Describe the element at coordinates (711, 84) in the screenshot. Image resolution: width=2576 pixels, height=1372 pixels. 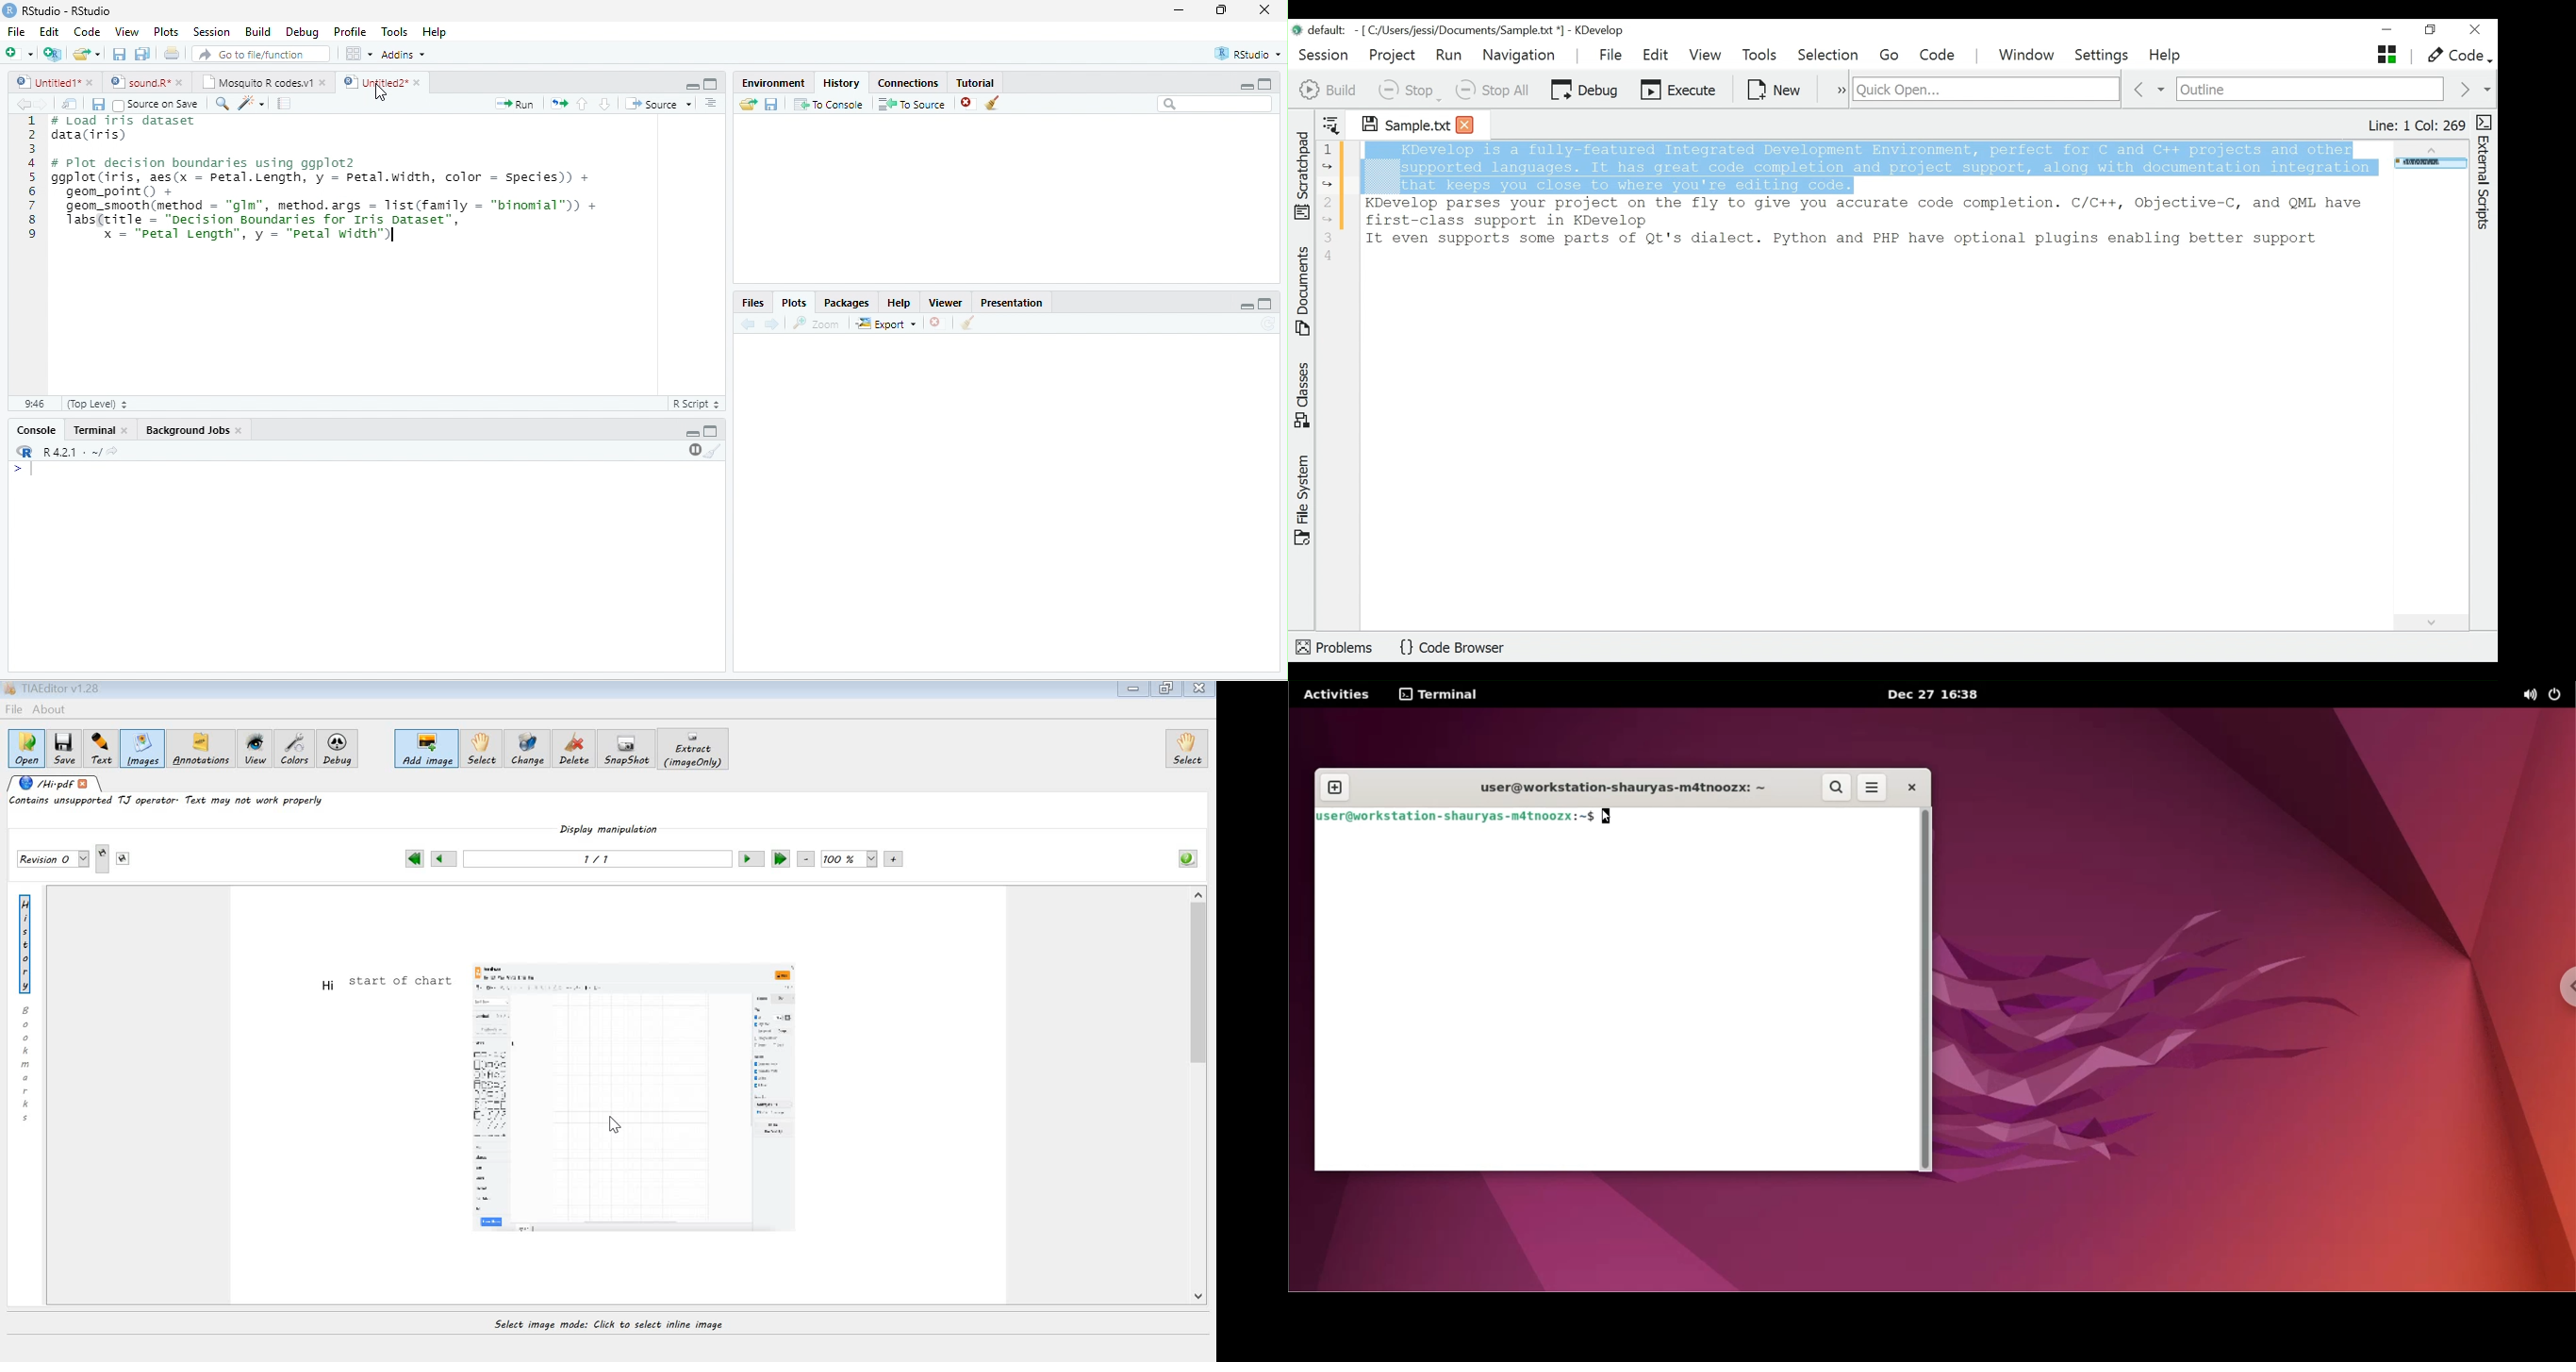
I see `maximize` at that location.